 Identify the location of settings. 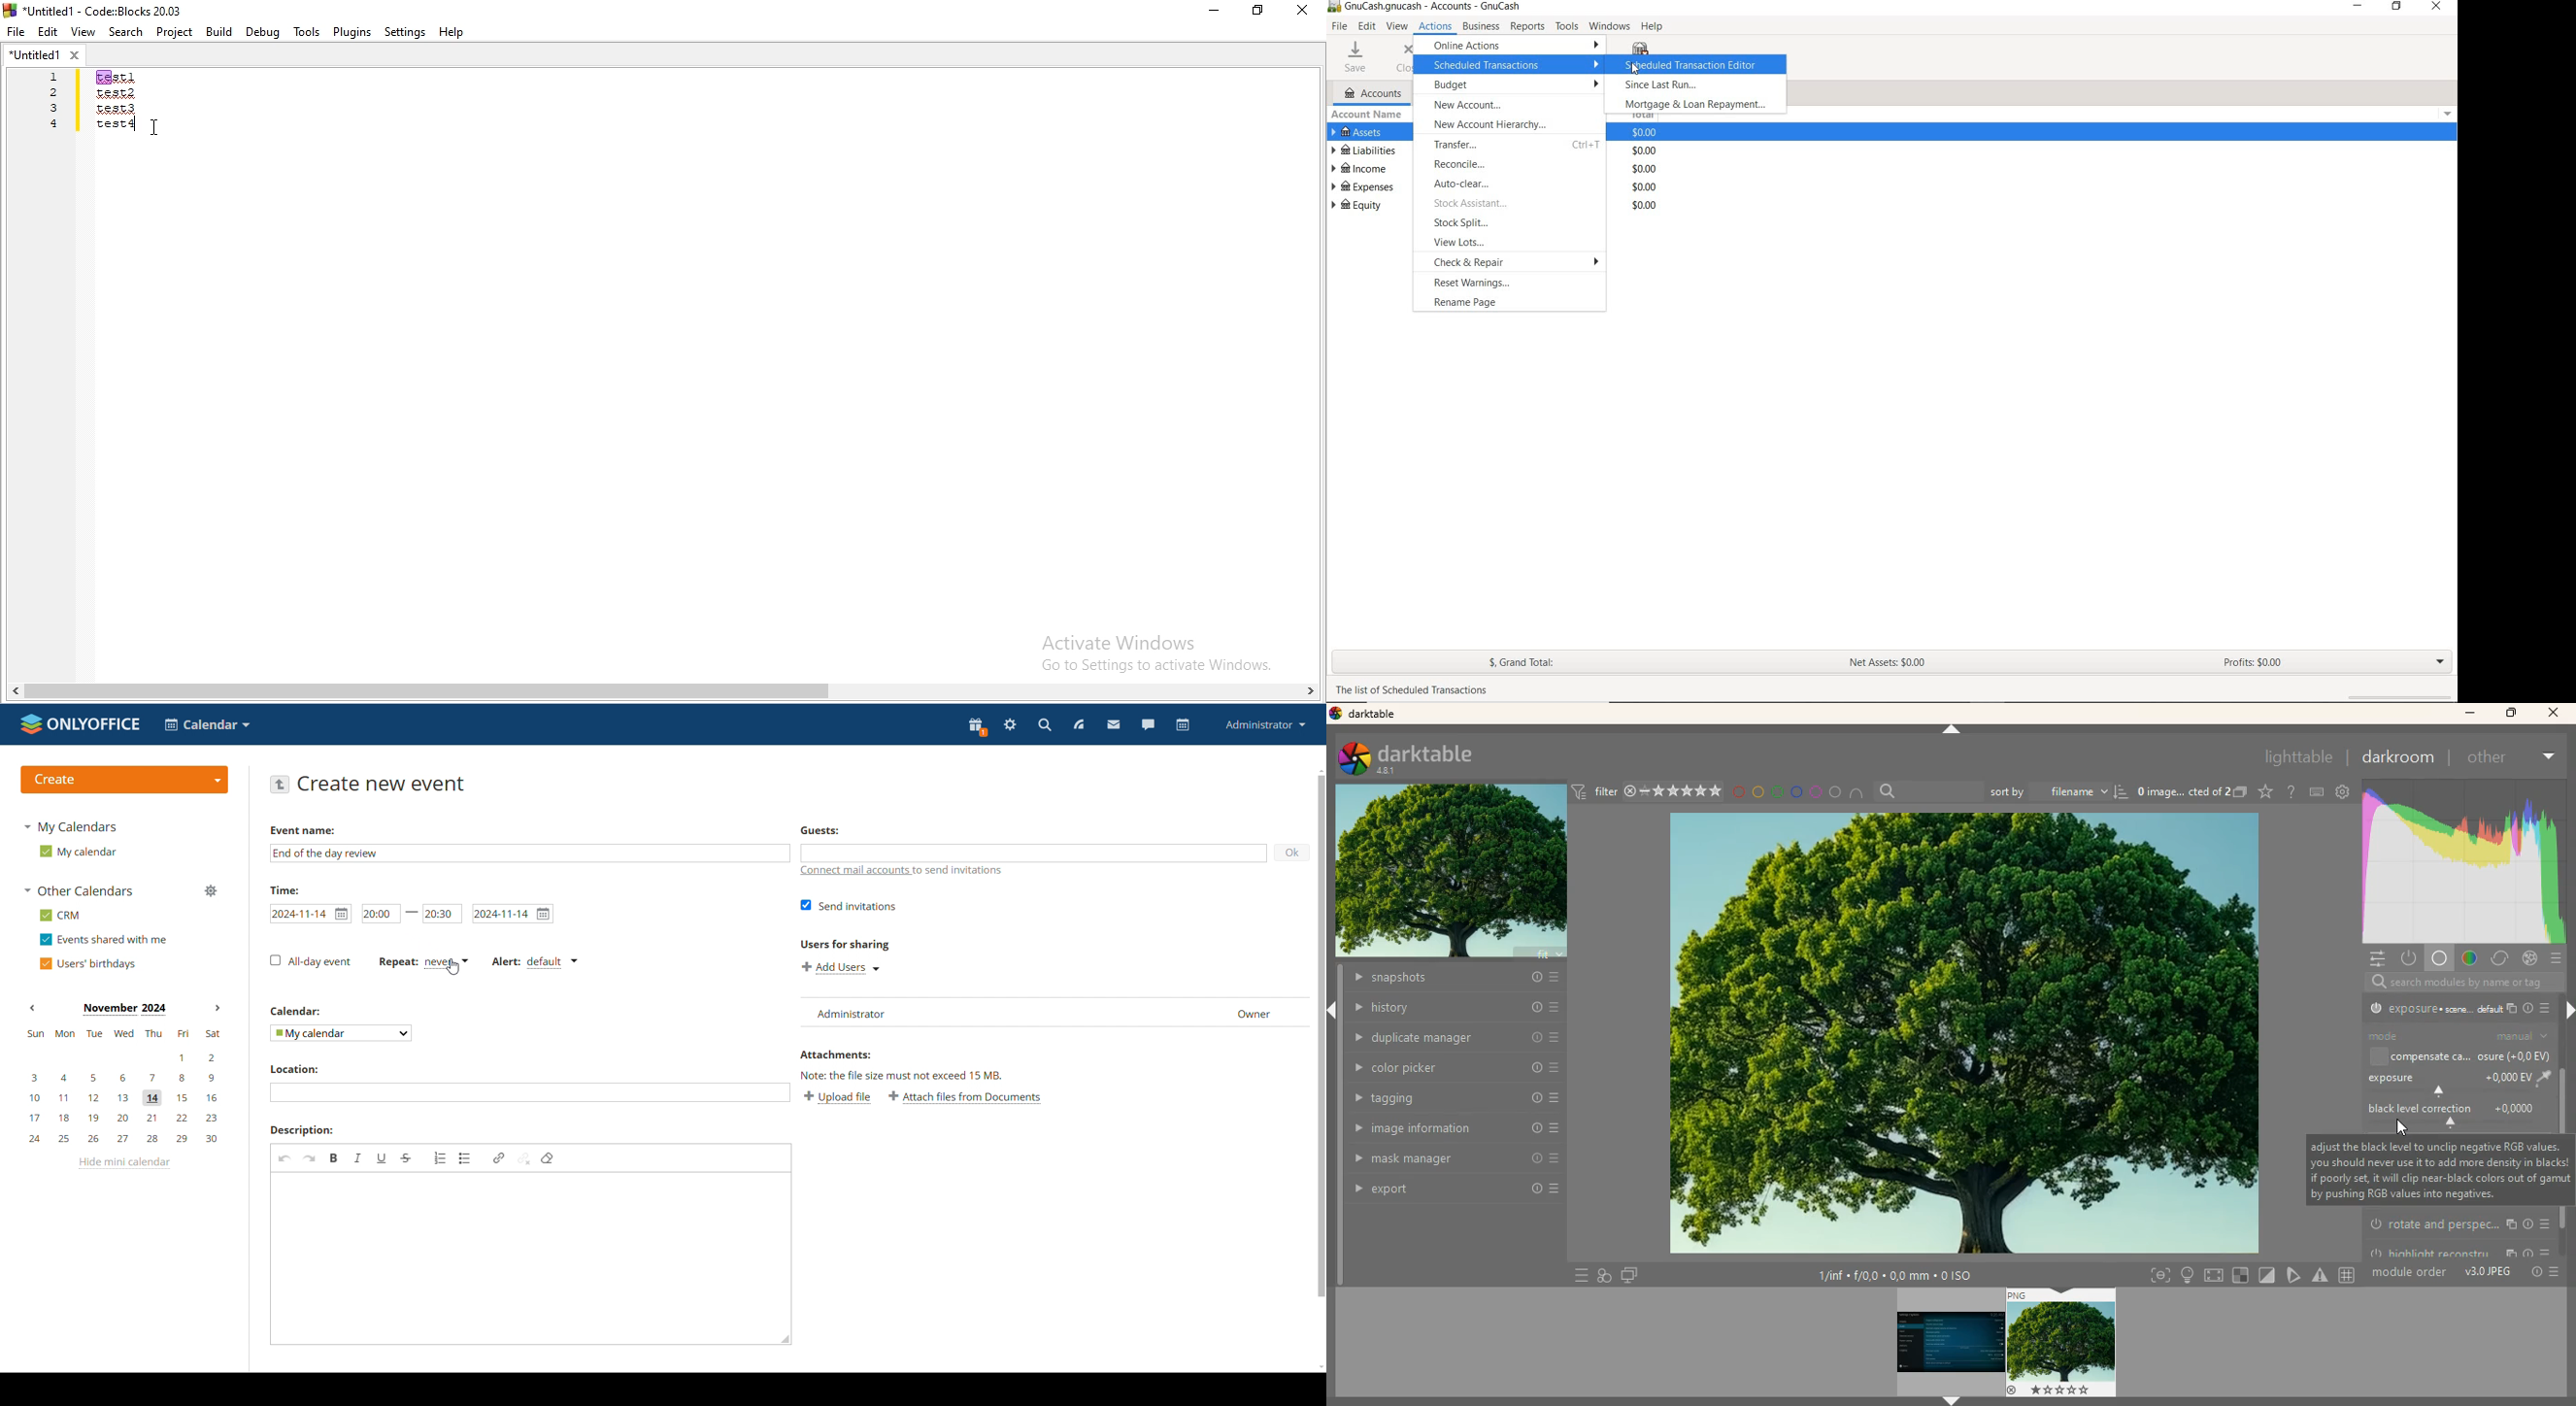
(2376, 958).